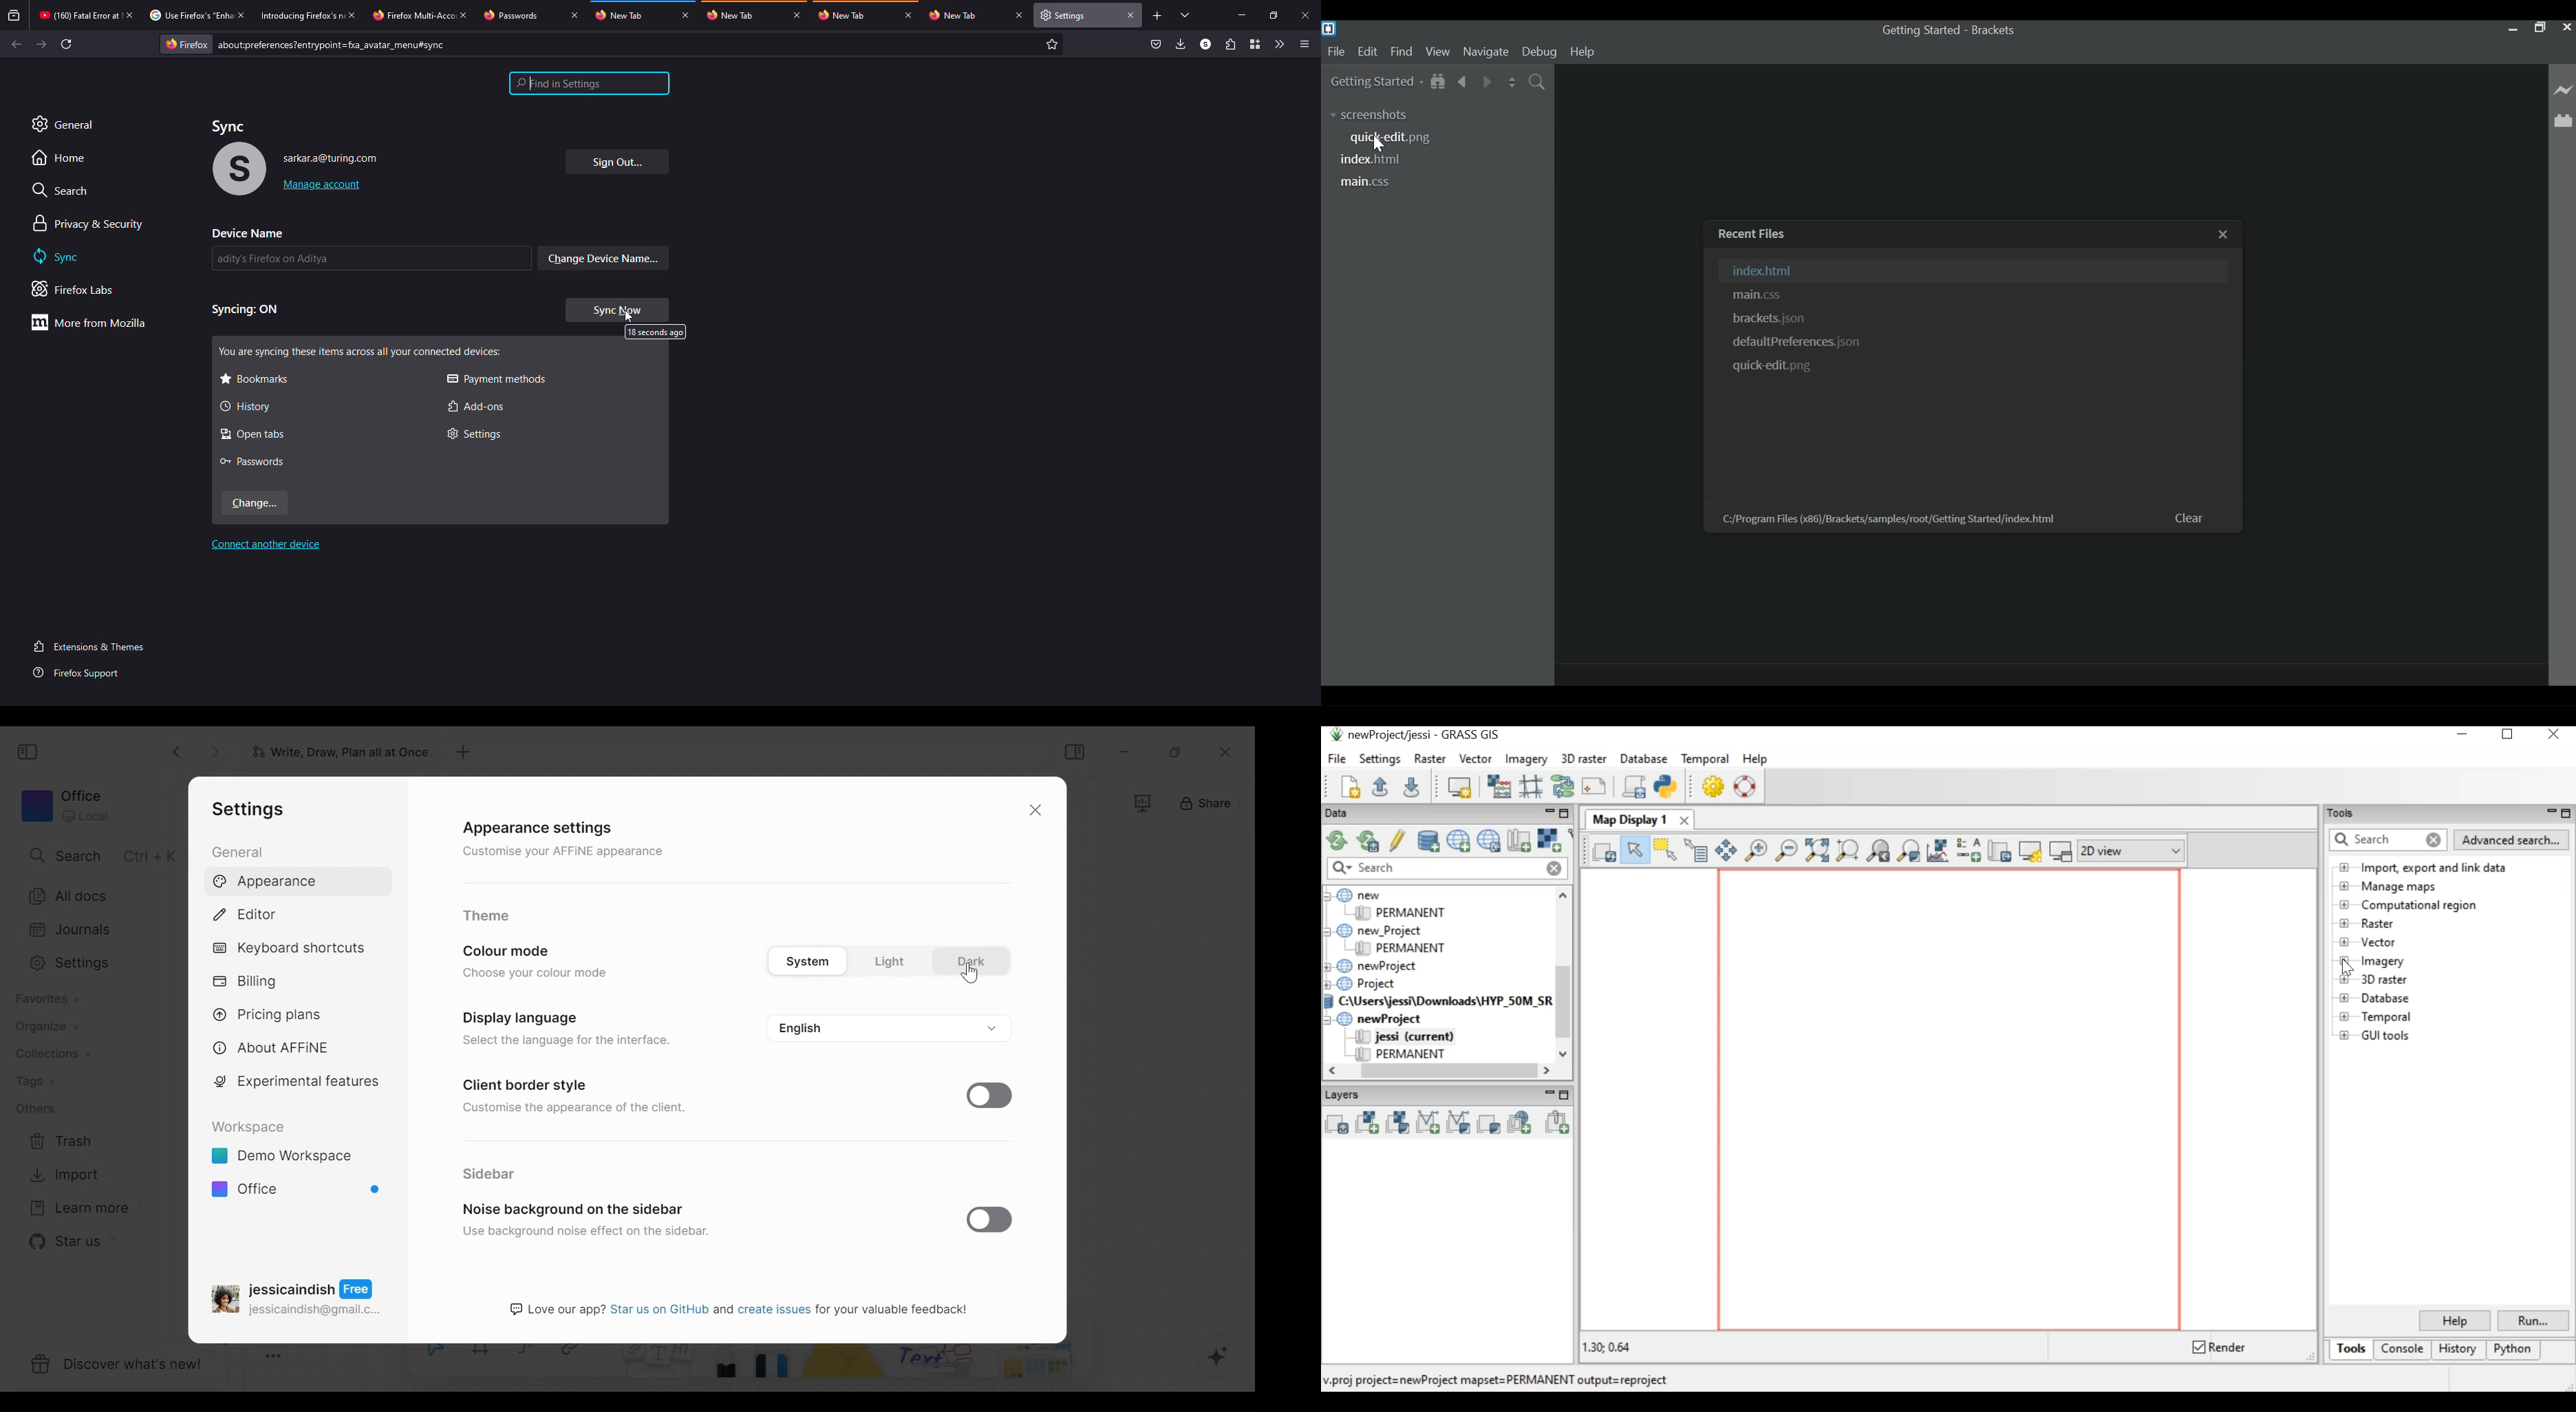 Image resolution: width=2576 pixels, height=1428 pixels. Describe the element at coordinates (89, 646) in the screenshot. I see `extensions & themes` at that location.